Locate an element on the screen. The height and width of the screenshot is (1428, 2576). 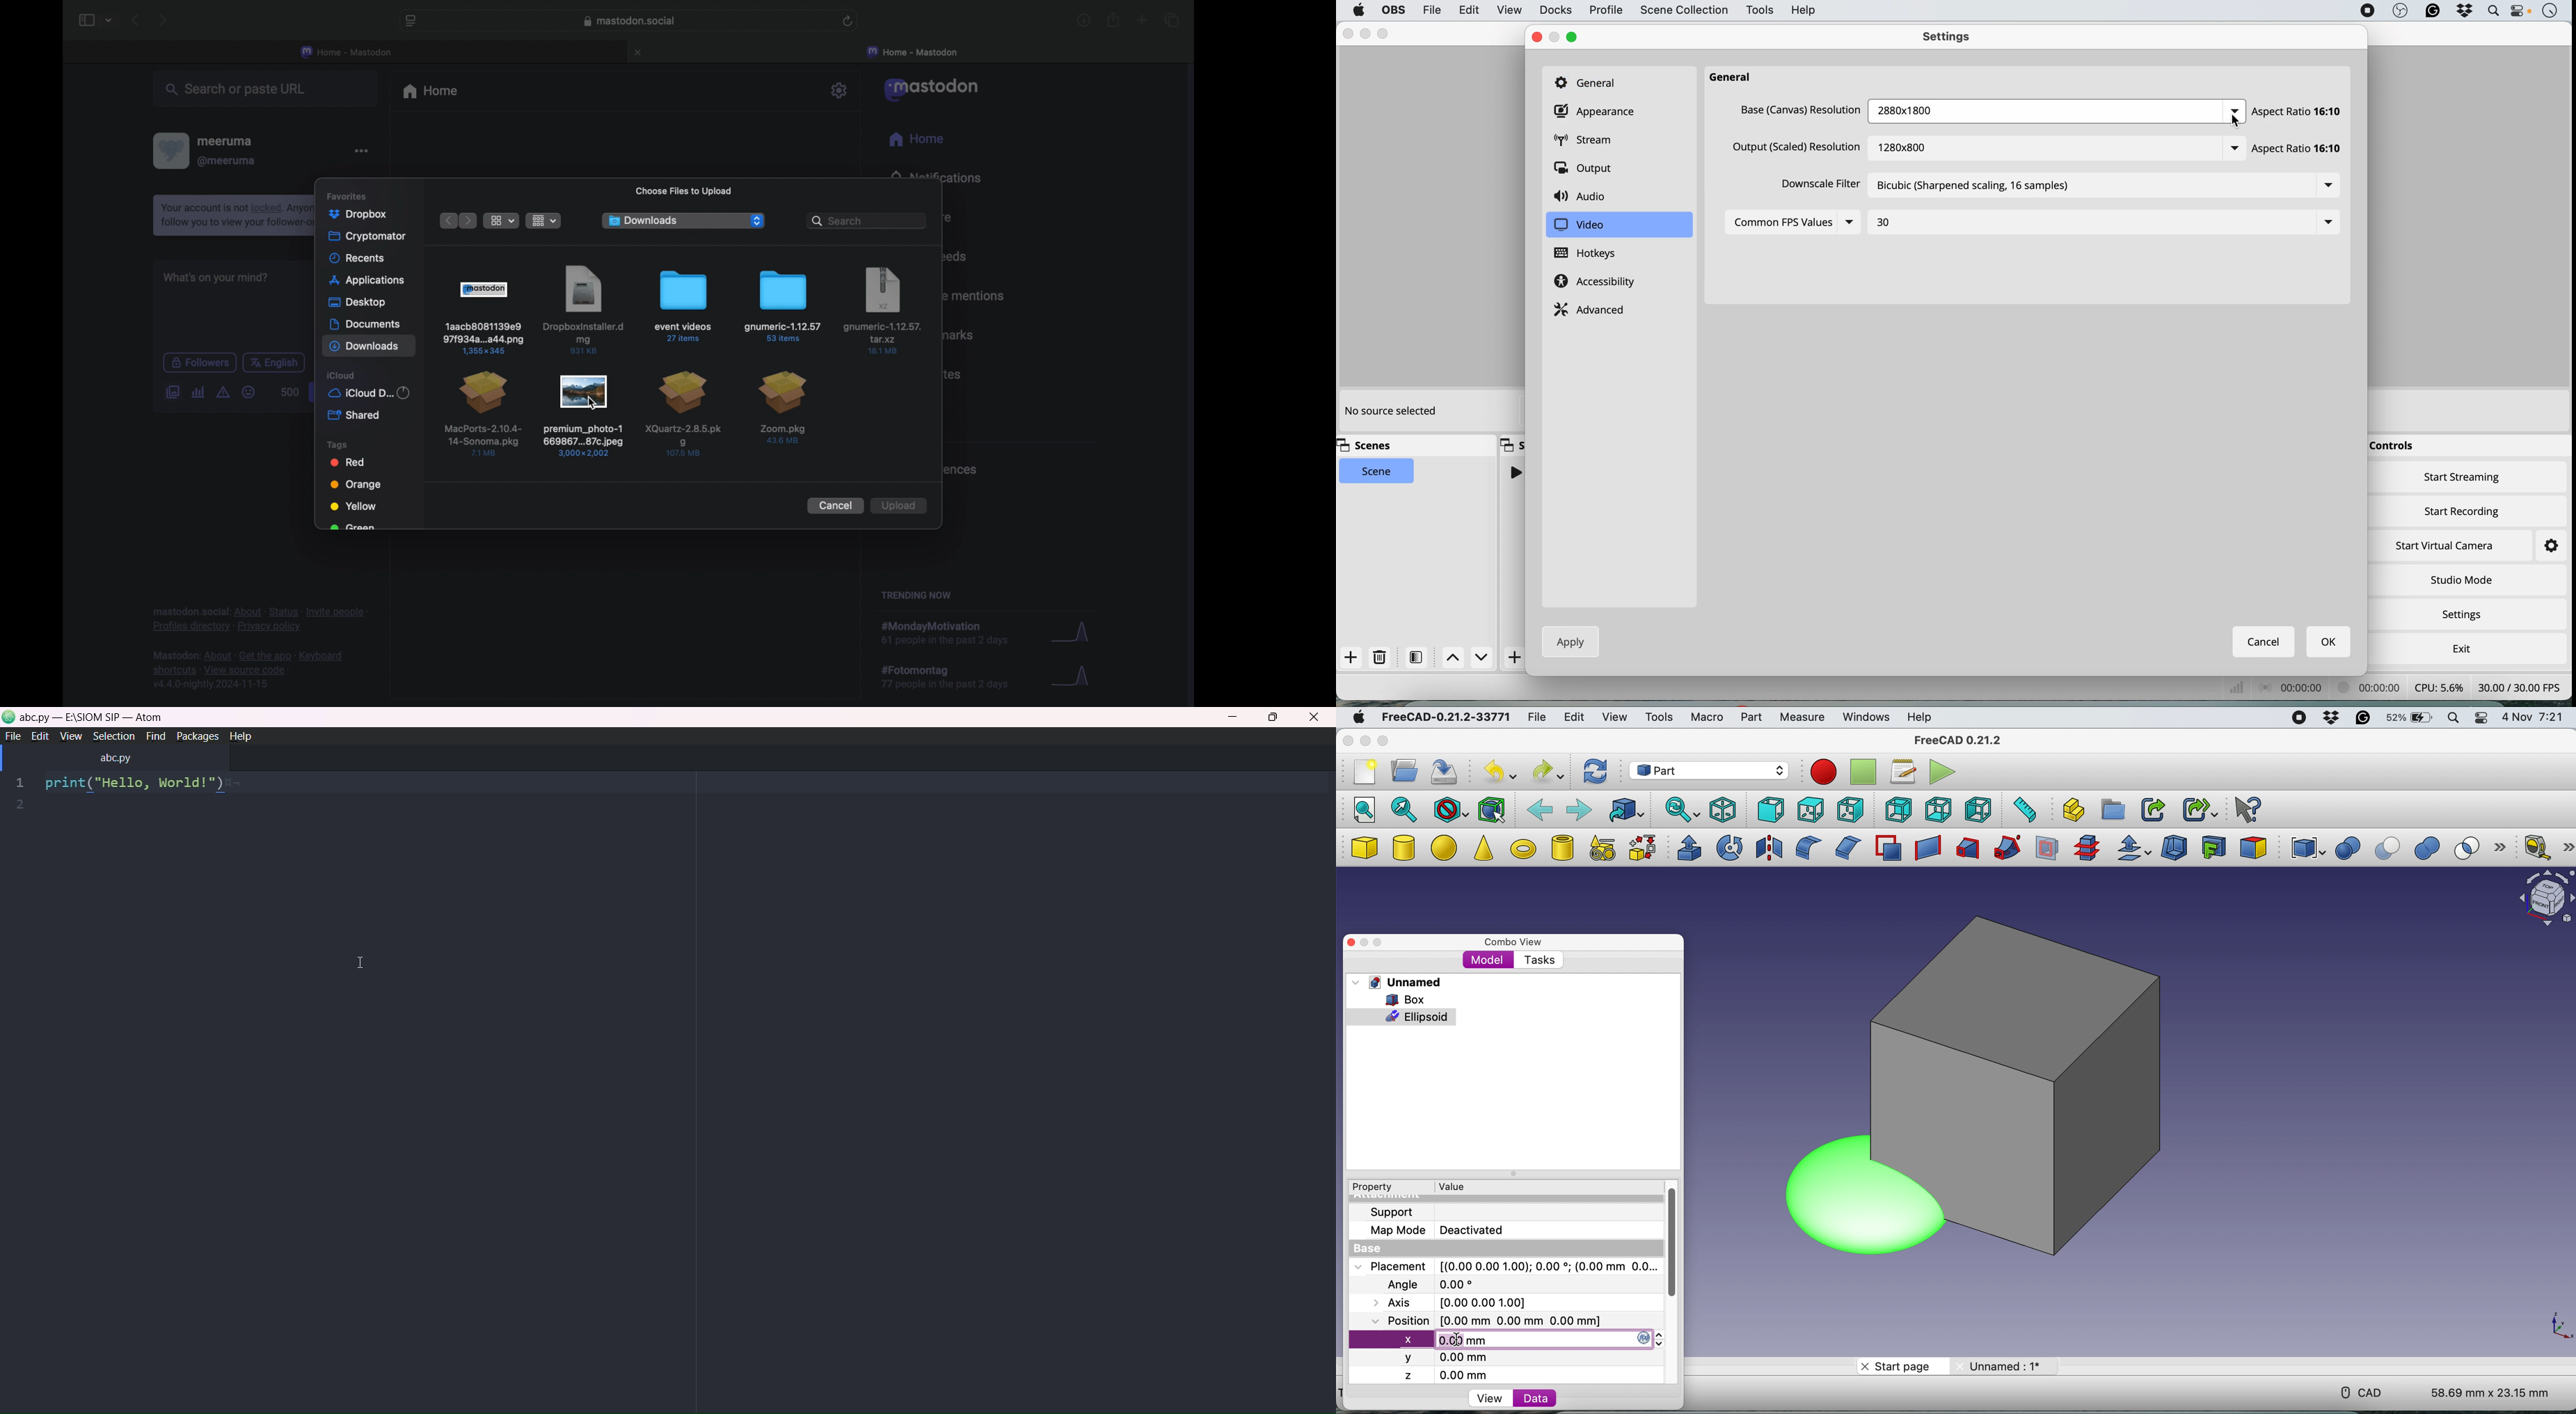
macros is located at coordinates (1901, 772).